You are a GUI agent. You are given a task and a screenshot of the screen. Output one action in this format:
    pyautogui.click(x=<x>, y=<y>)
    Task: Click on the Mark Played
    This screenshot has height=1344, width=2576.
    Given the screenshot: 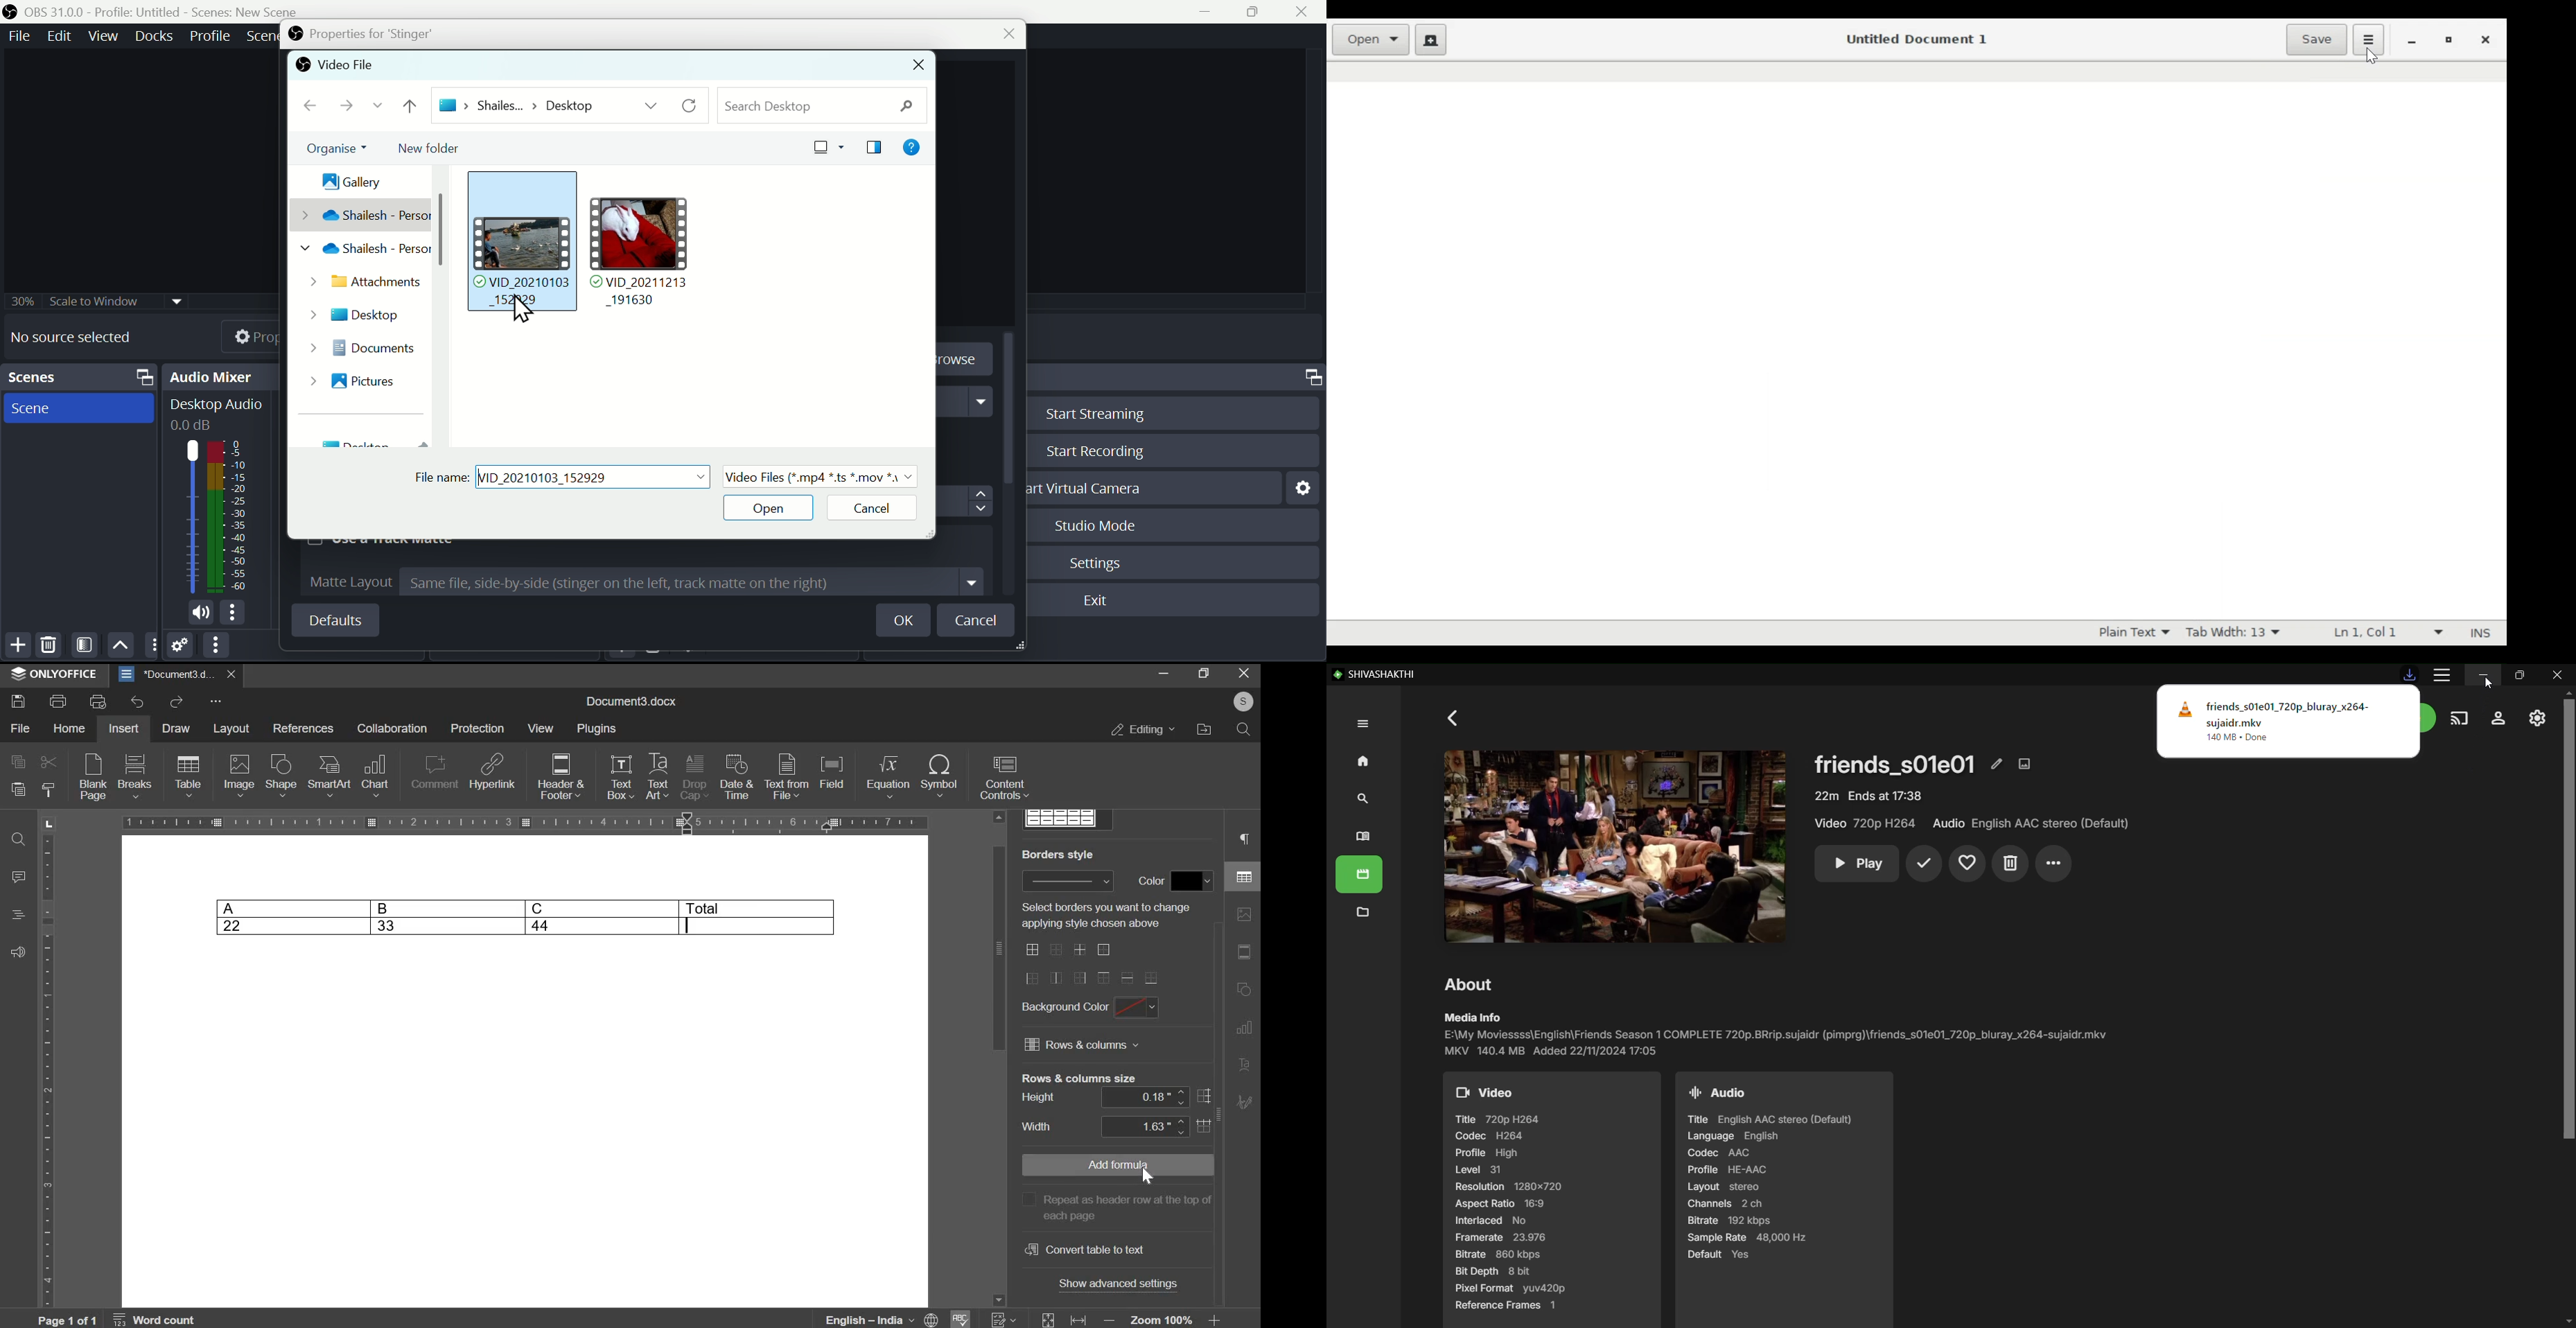 What is the action you would take?
    pyautogui.click(x=1923, y=864)
    